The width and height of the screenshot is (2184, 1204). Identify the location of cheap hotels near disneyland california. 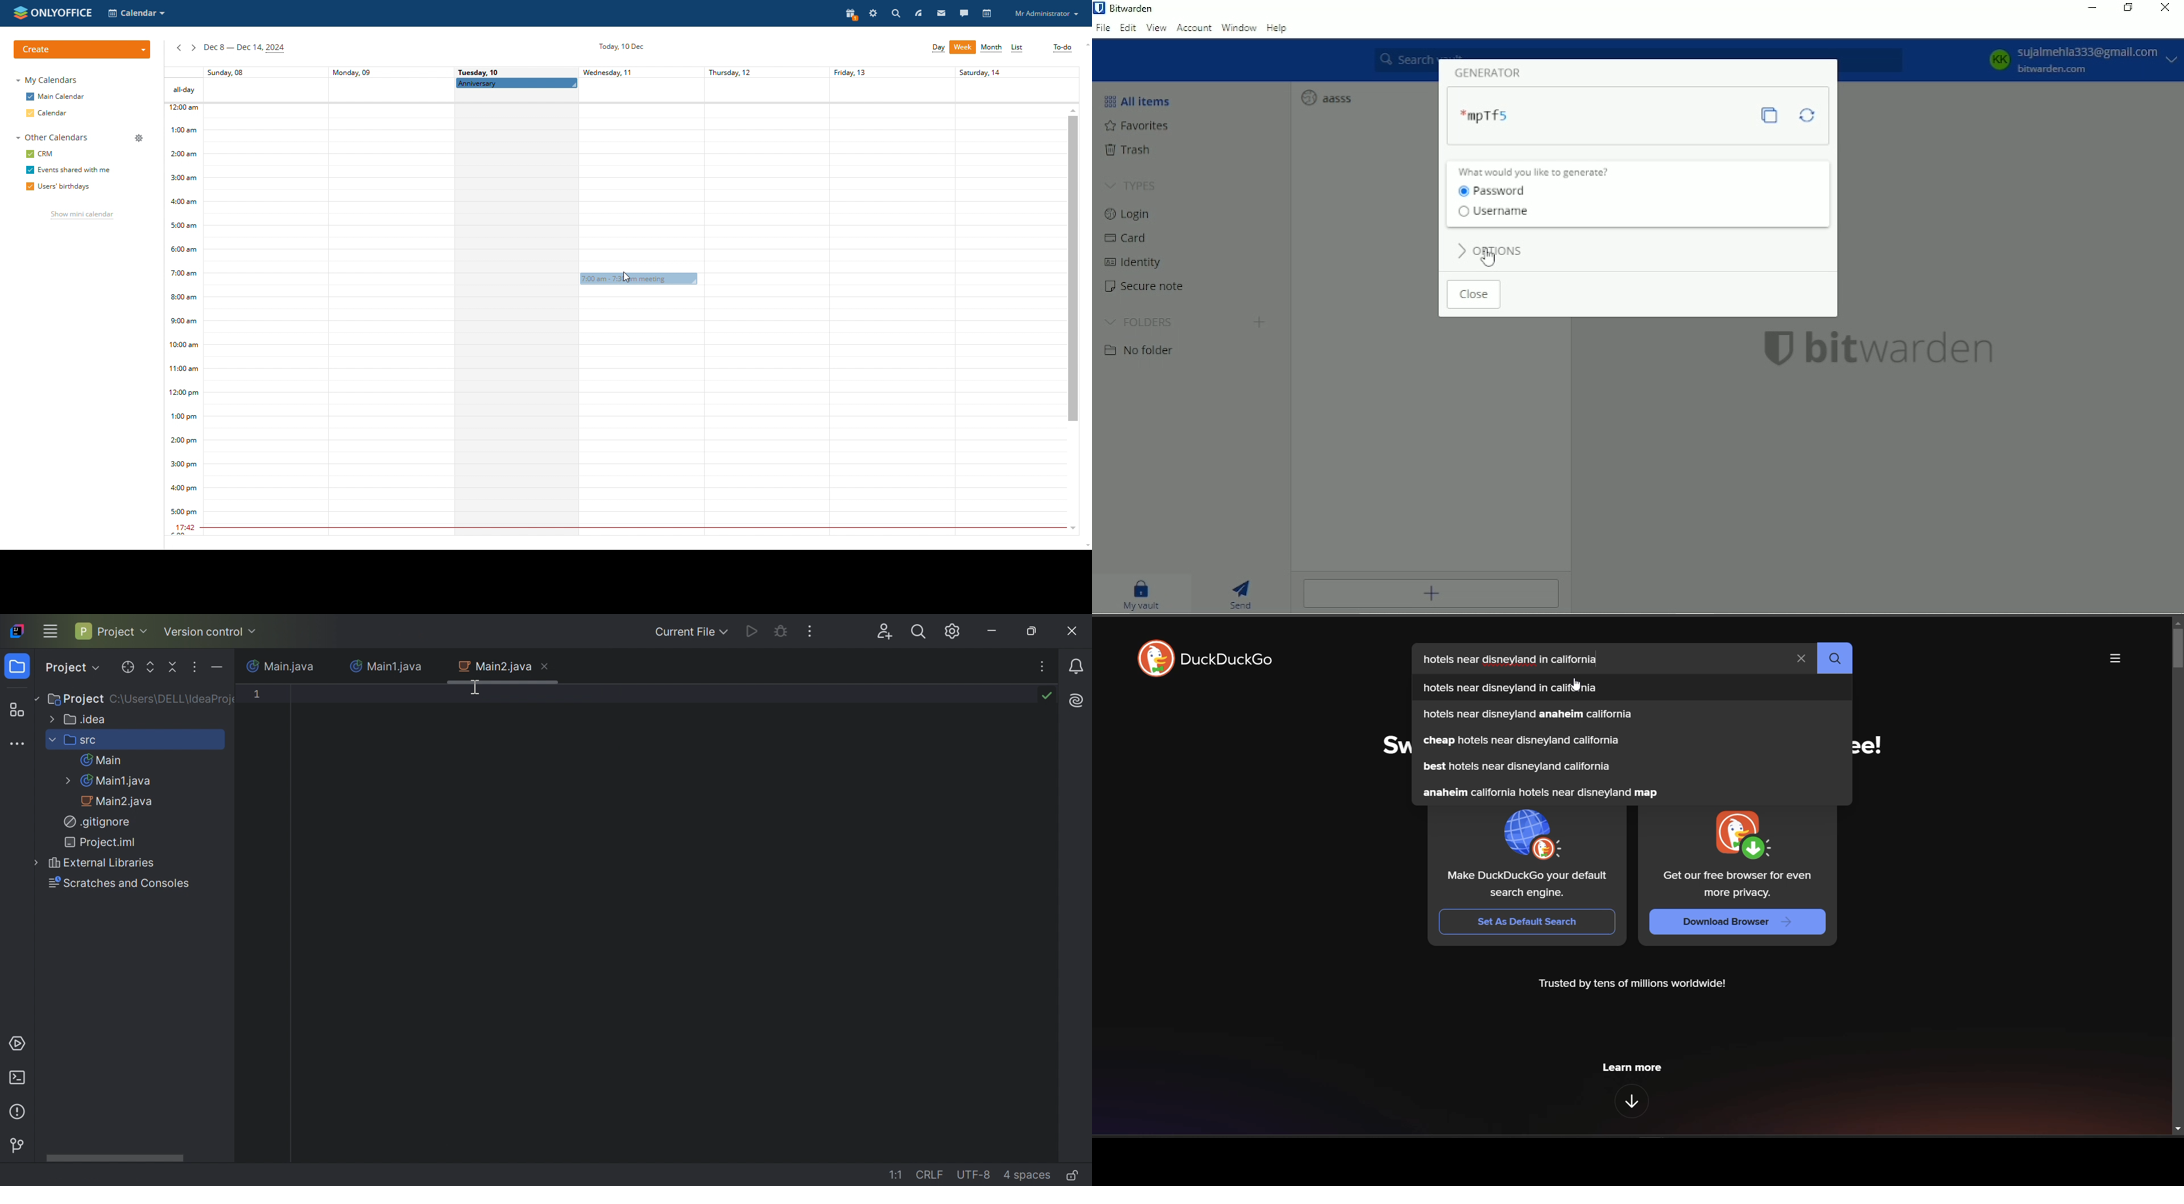
(1520, 741).